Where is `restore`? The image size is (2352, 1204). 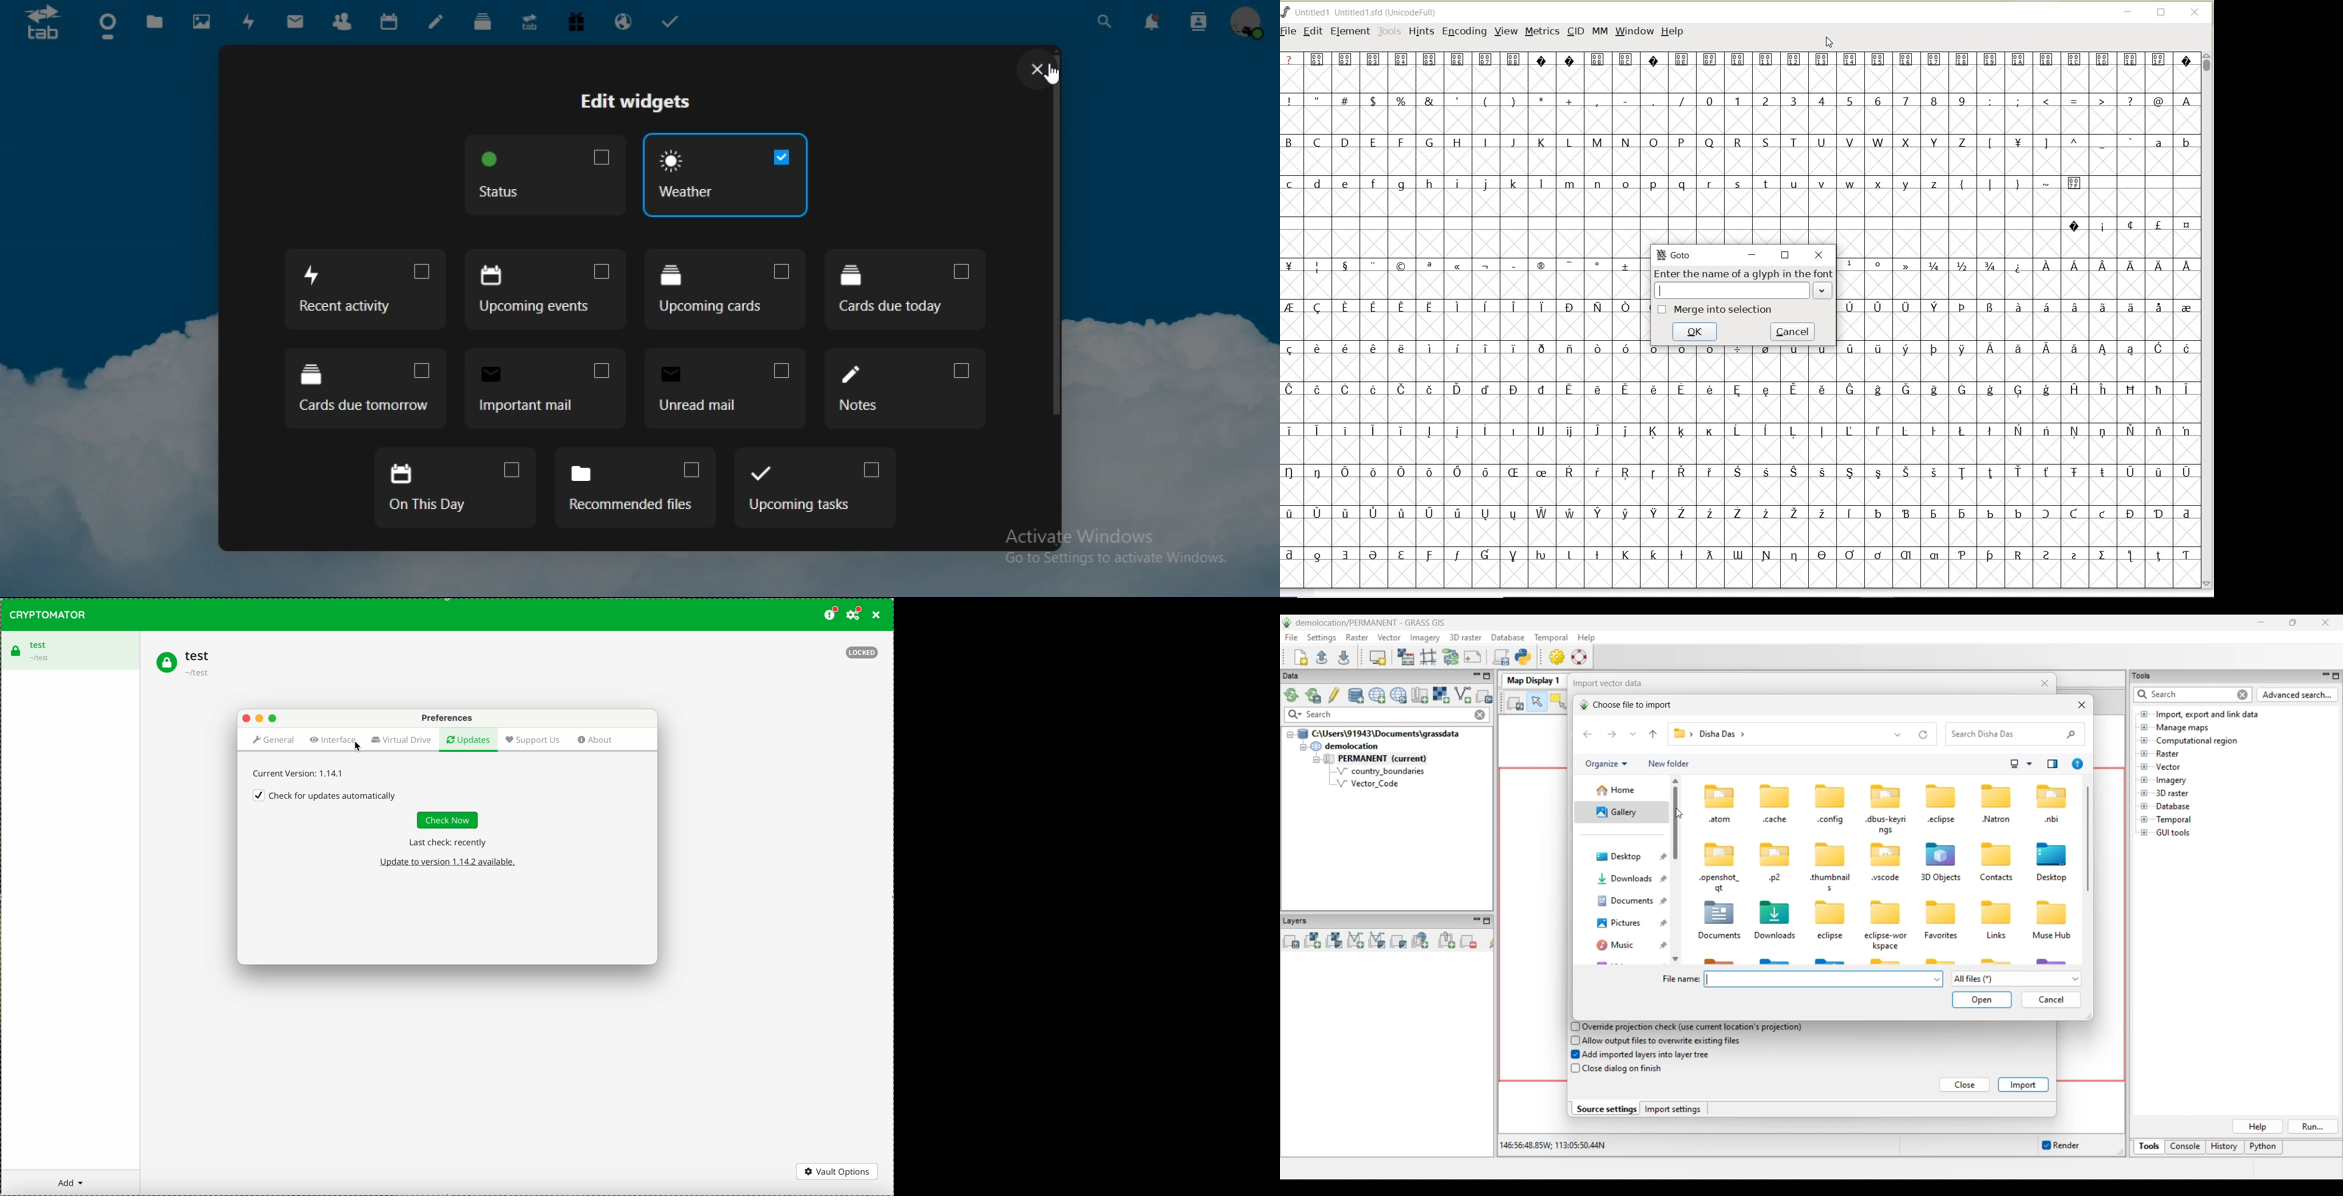
restore is located at coordinates (1786, 255).